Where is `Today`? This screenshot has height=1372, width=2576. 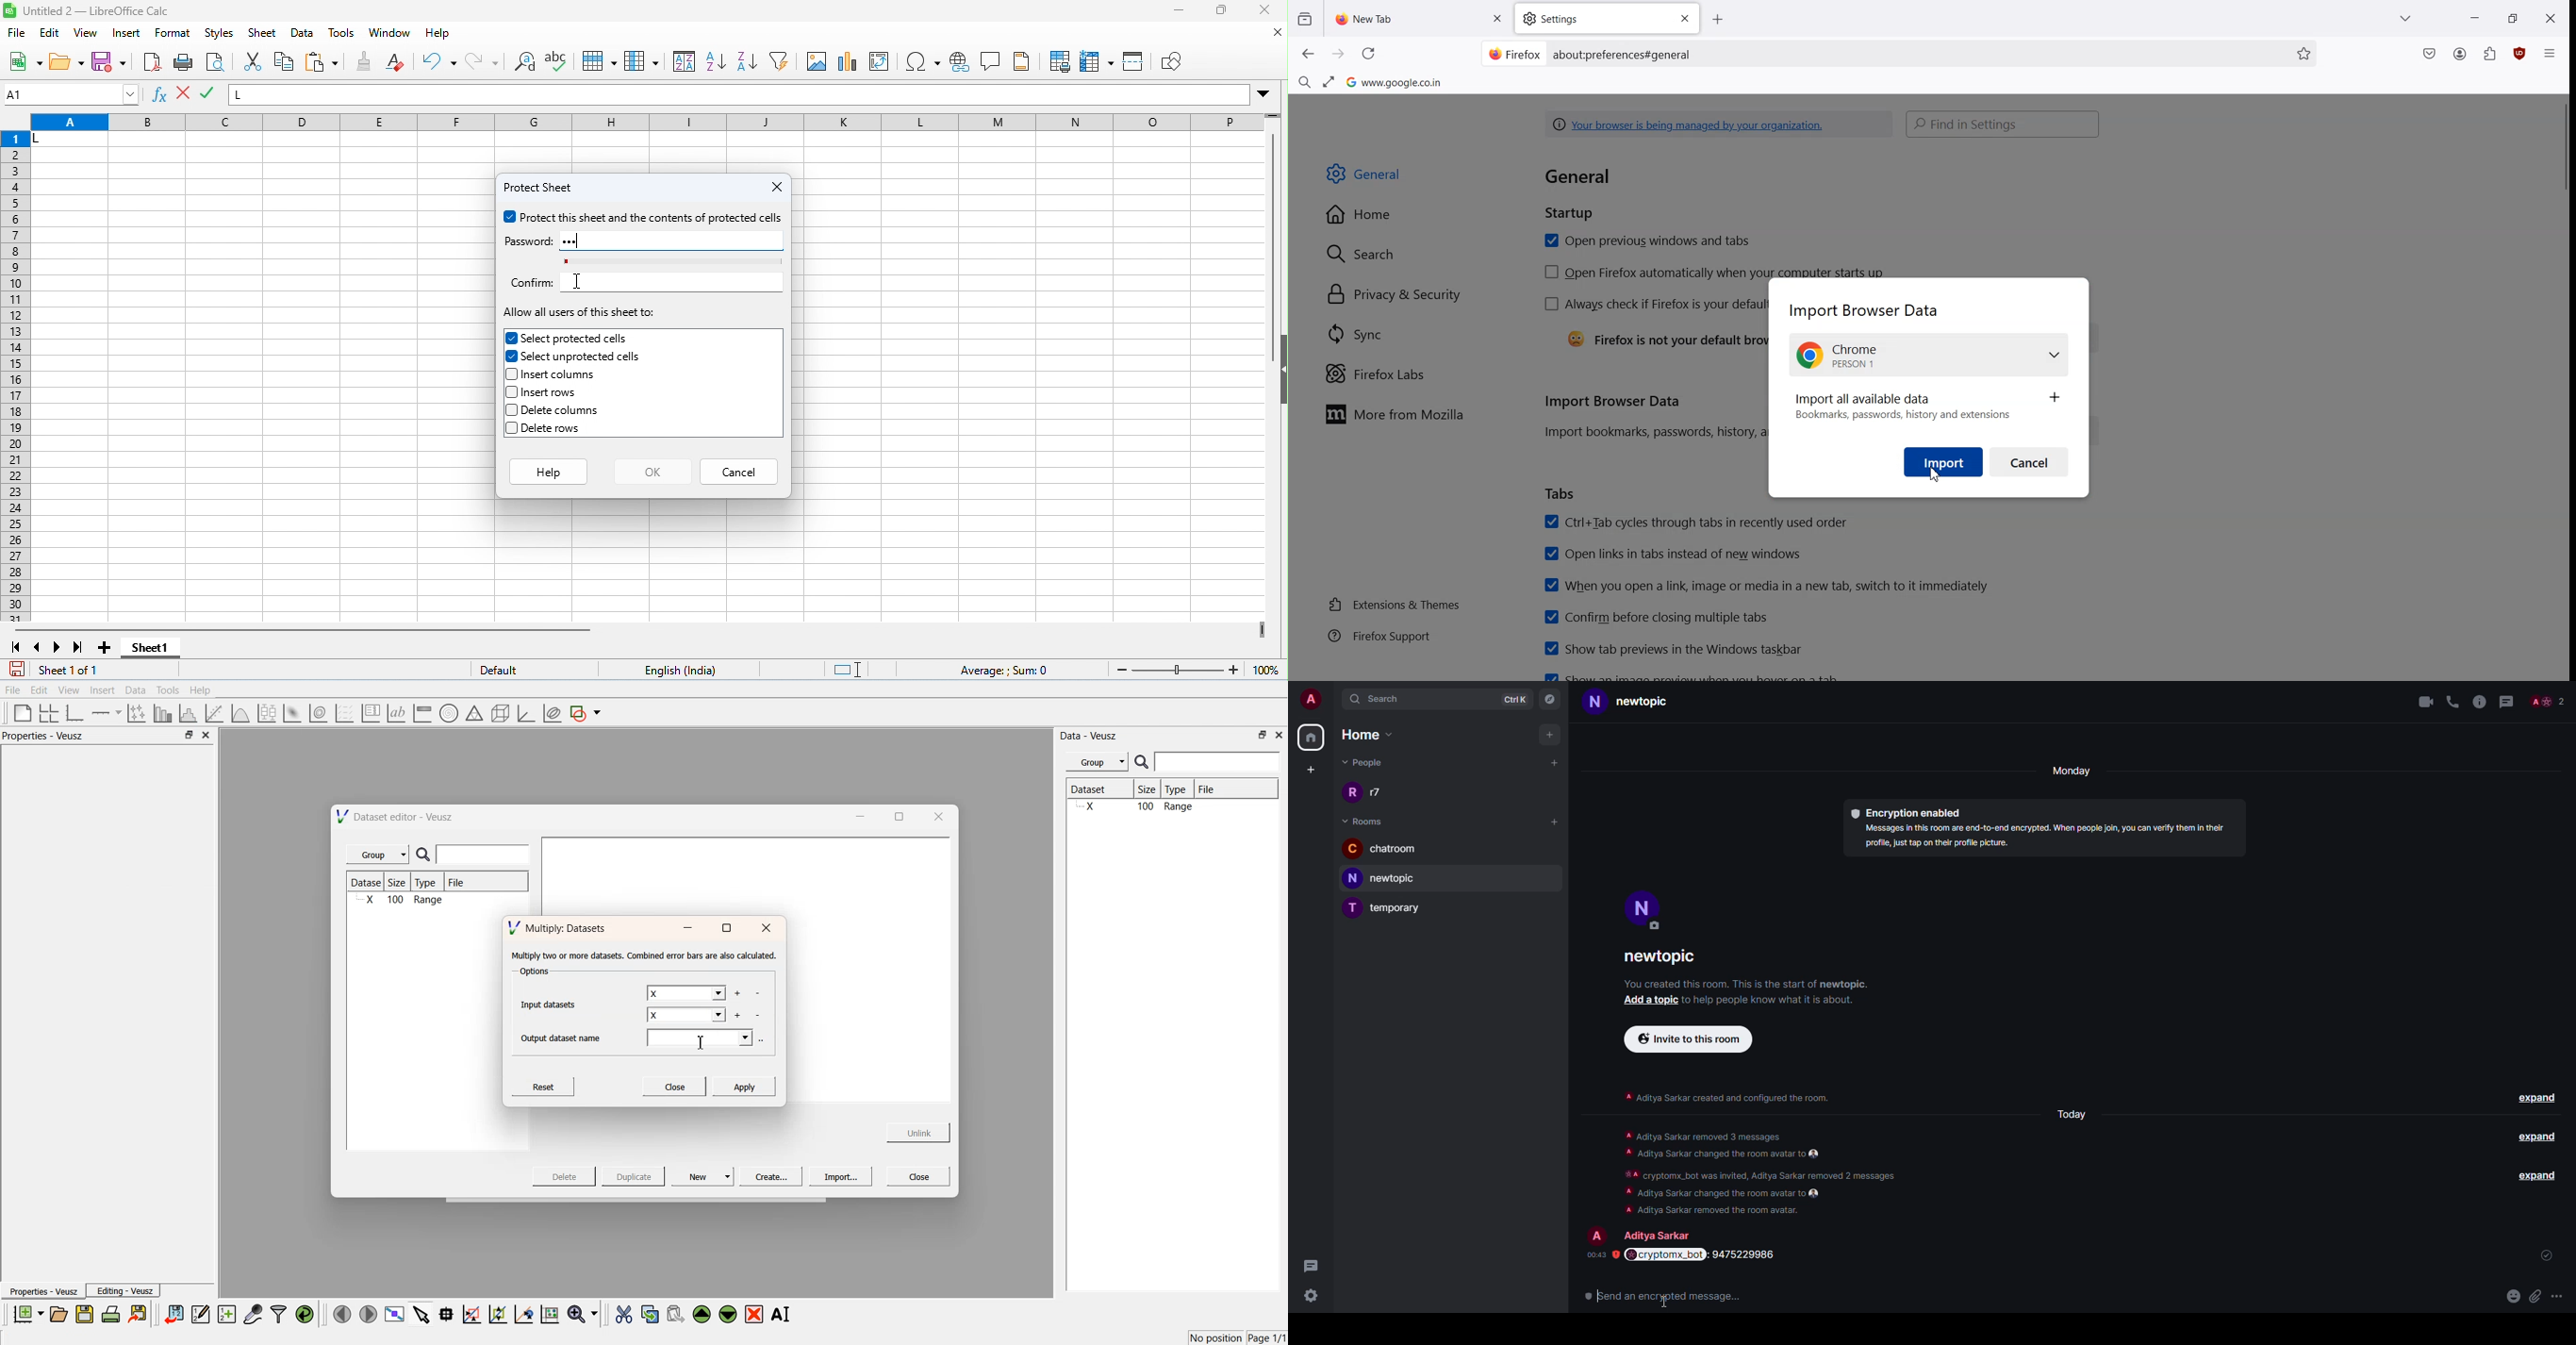
Today is located at coordinates (2077, 1114).